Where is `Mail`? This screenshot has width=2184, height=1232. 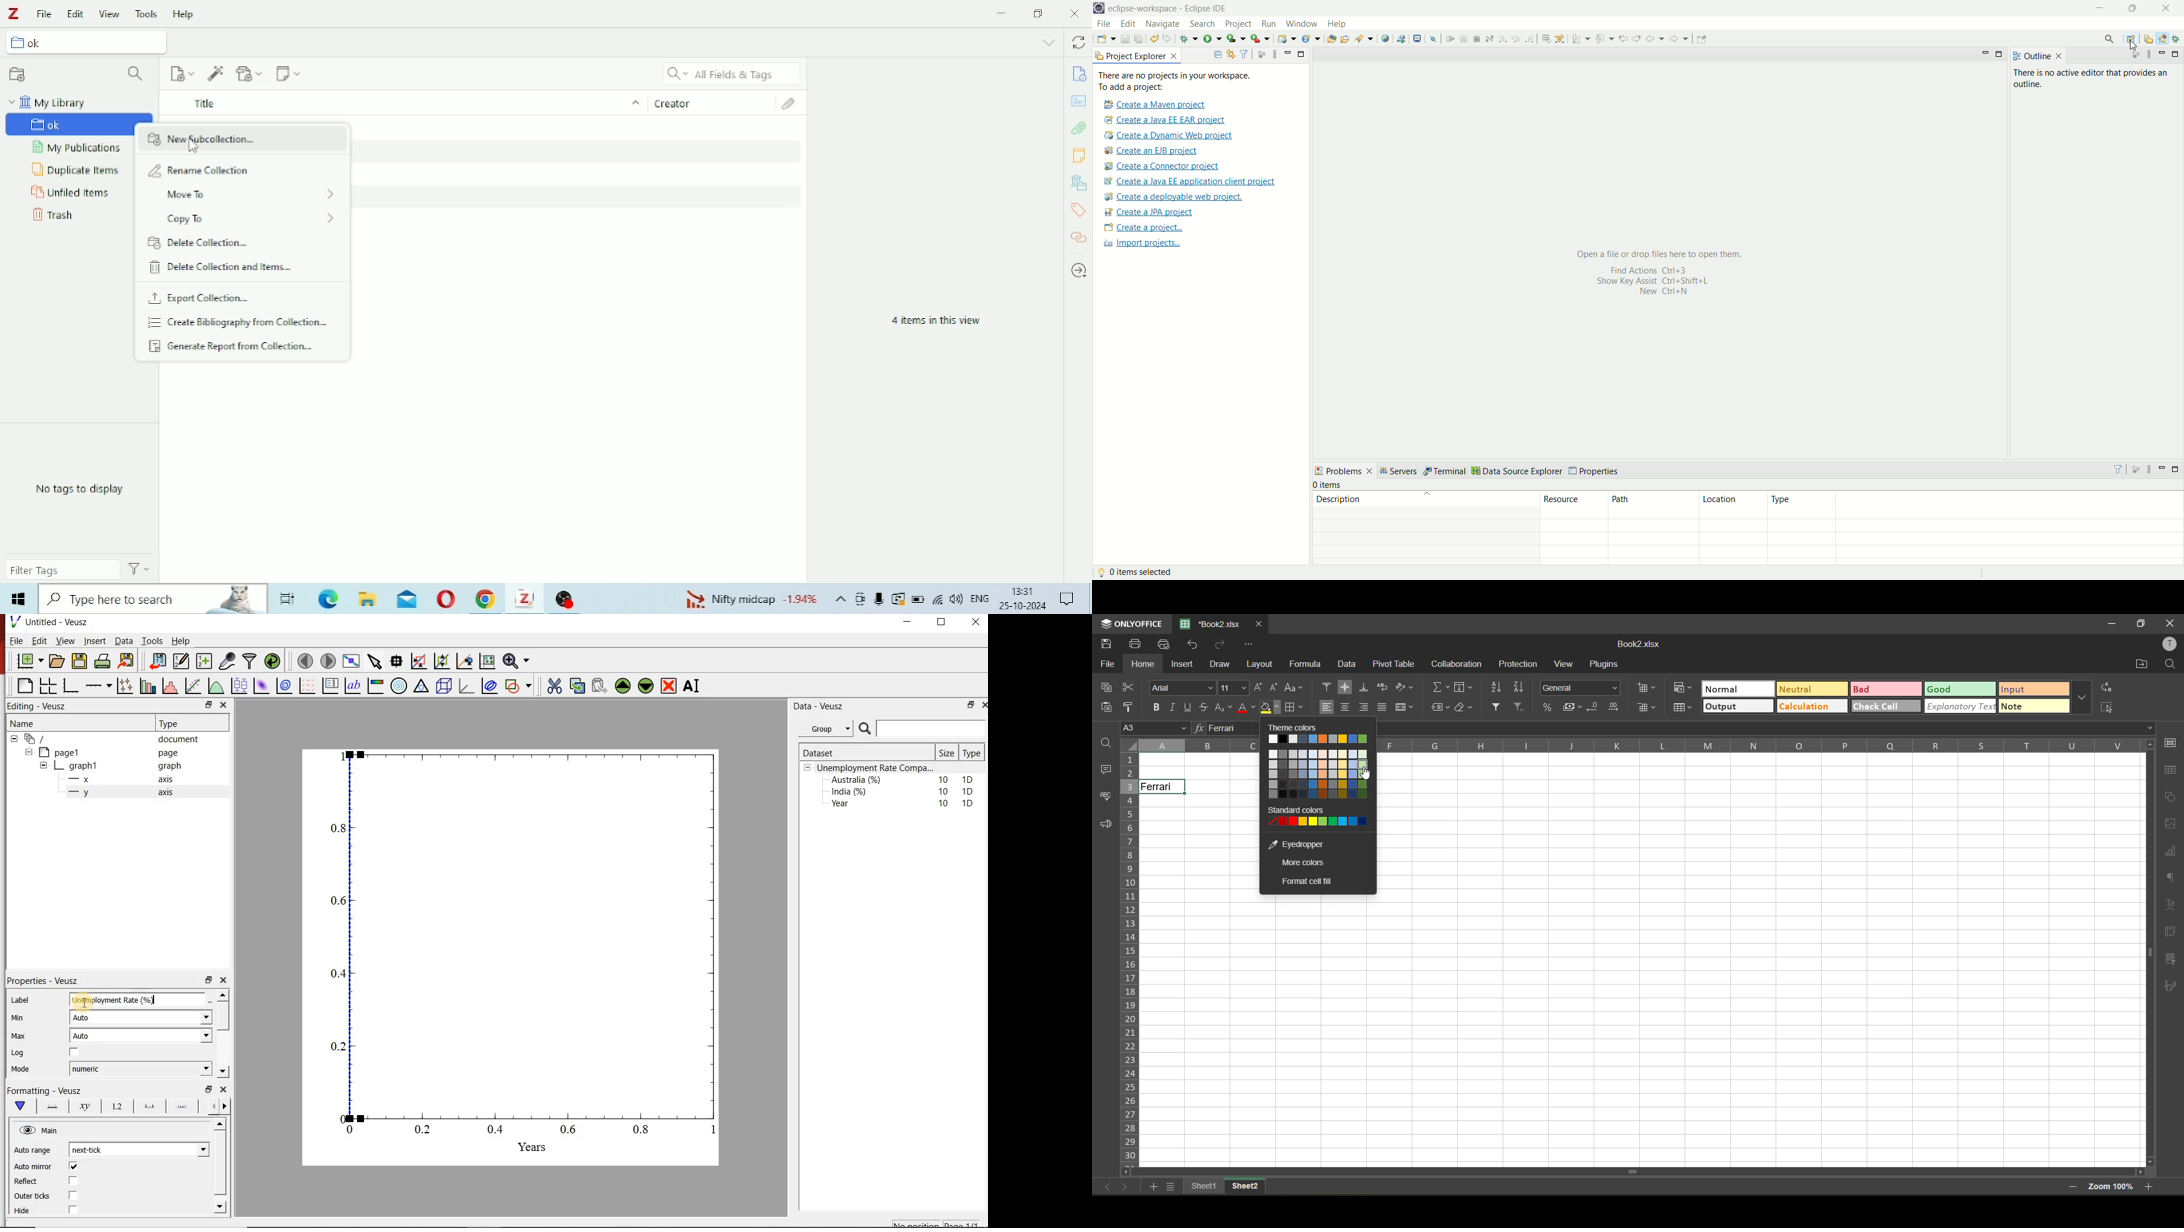
Mail is located at coordinates (407, 598).